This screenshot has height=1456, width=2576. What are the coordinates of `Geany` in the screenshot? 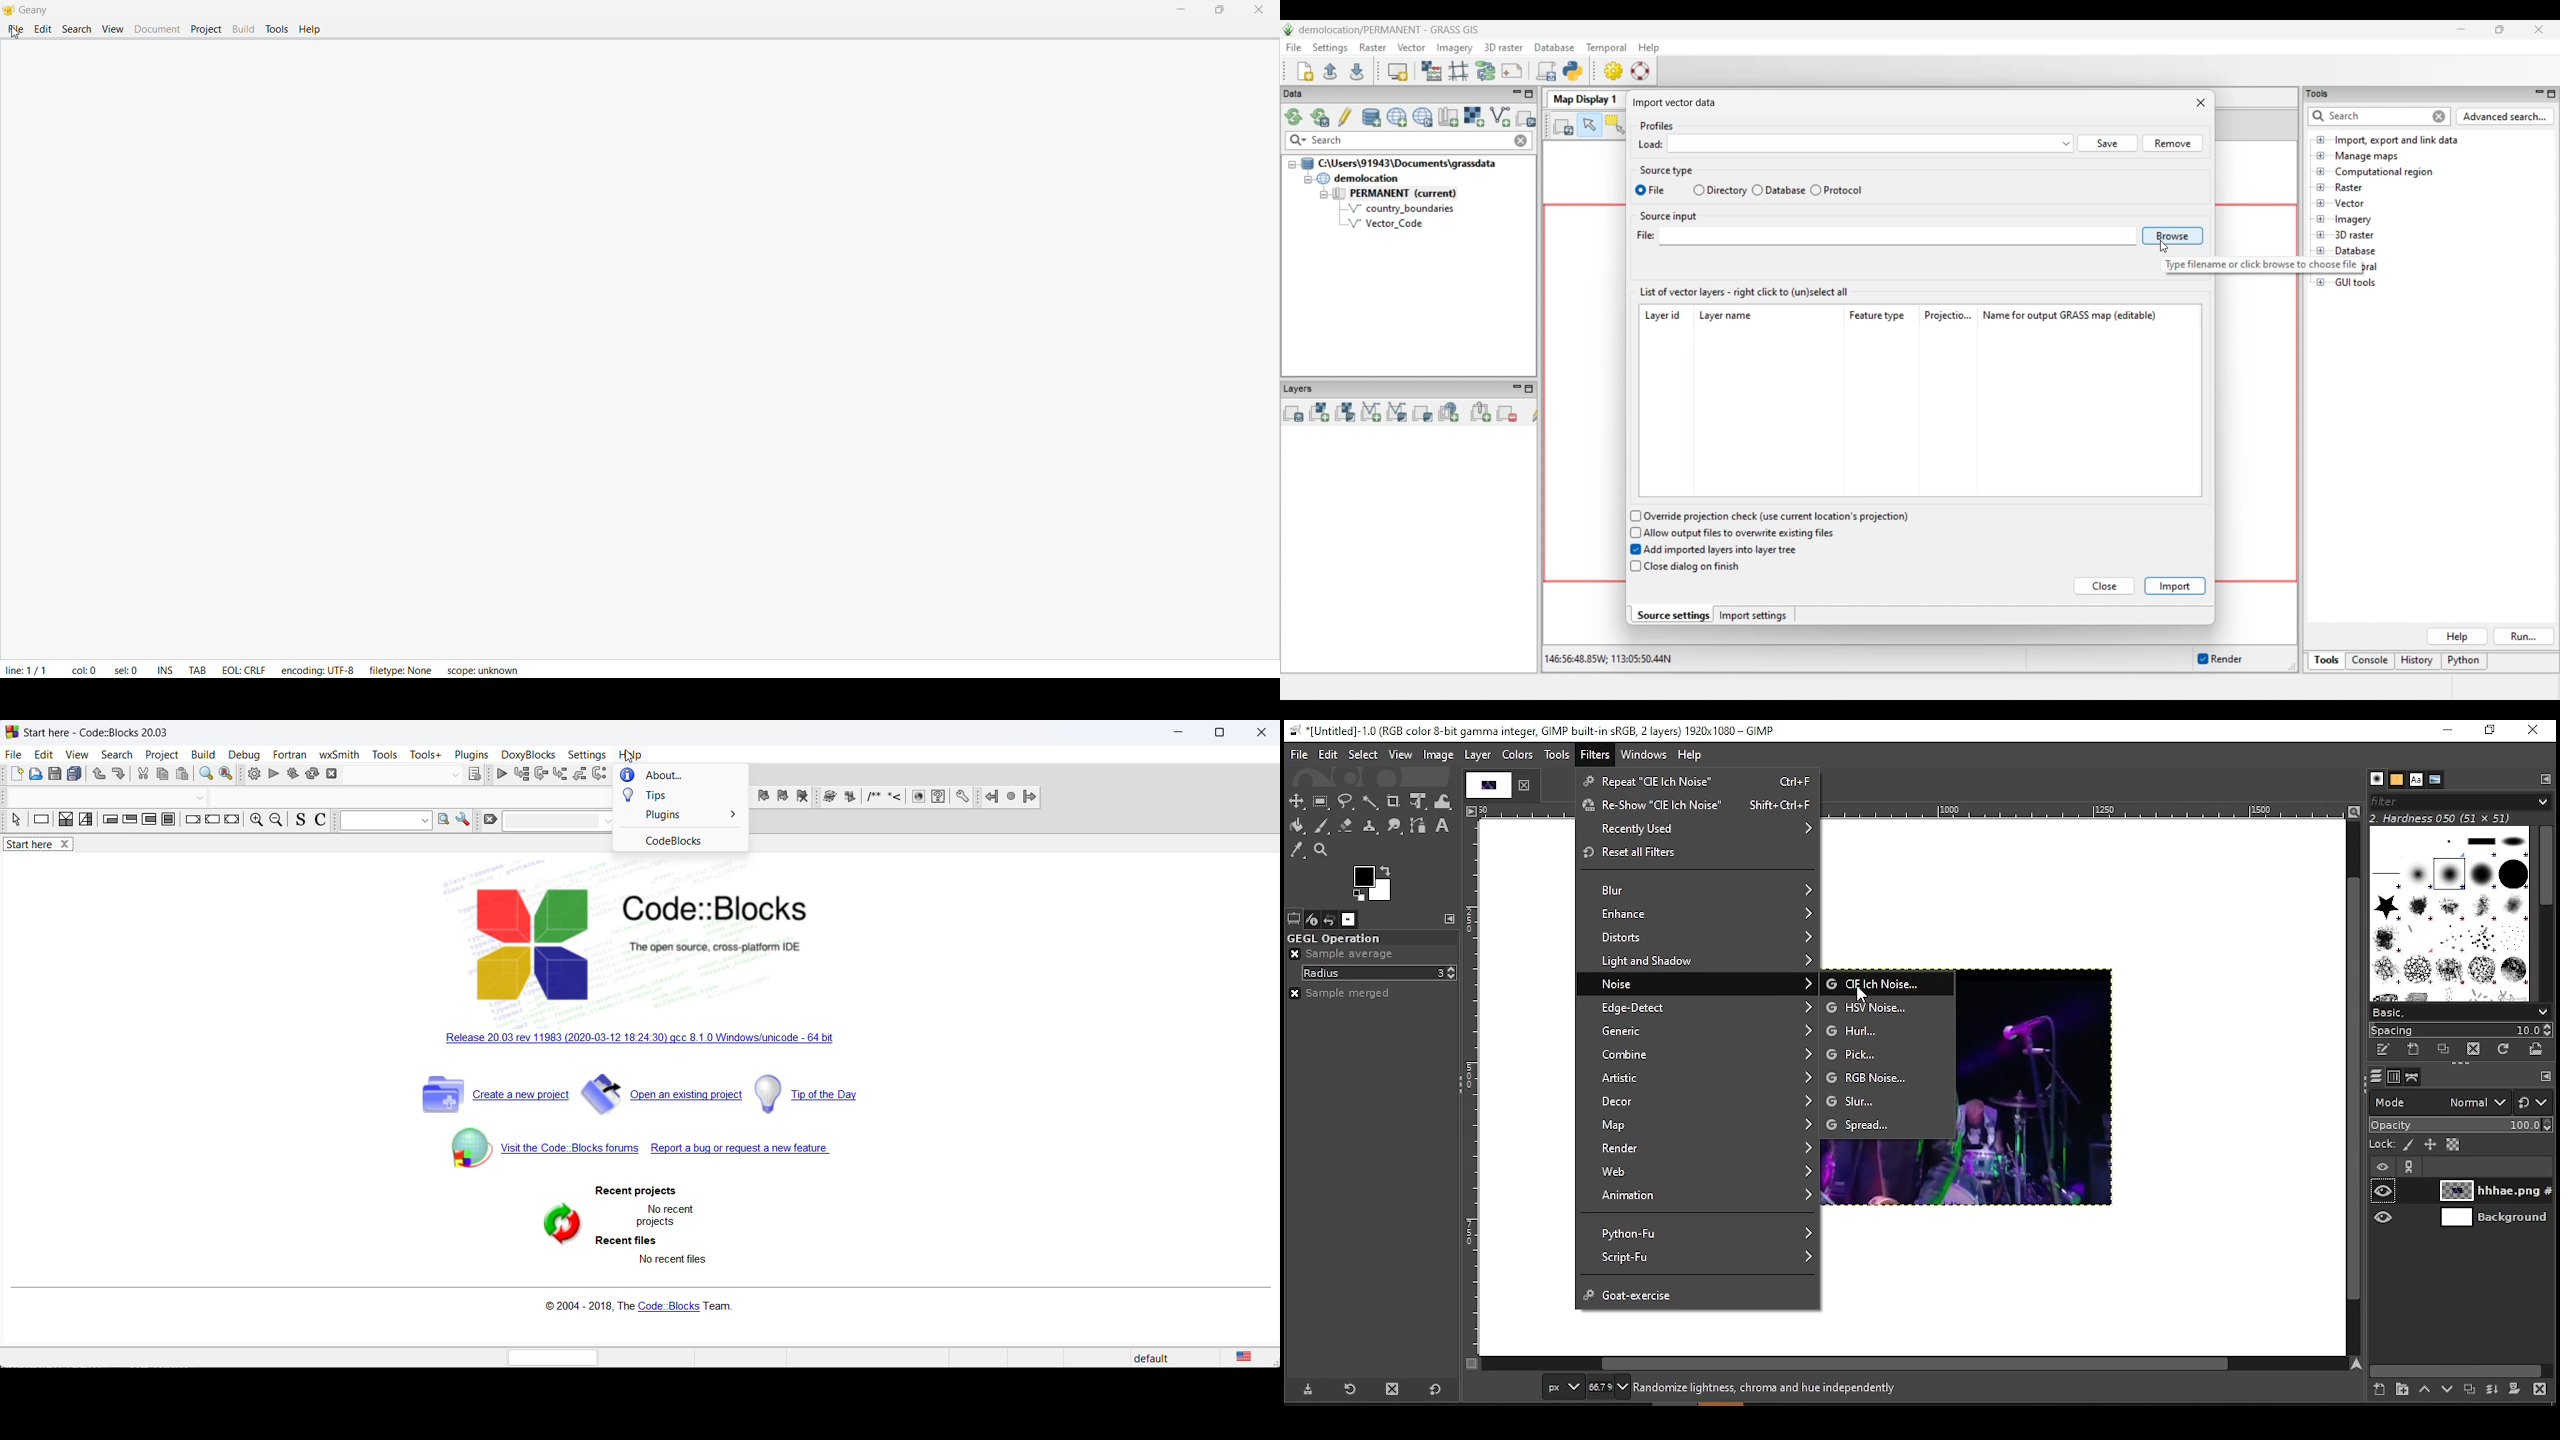 It's located at (39, 11).